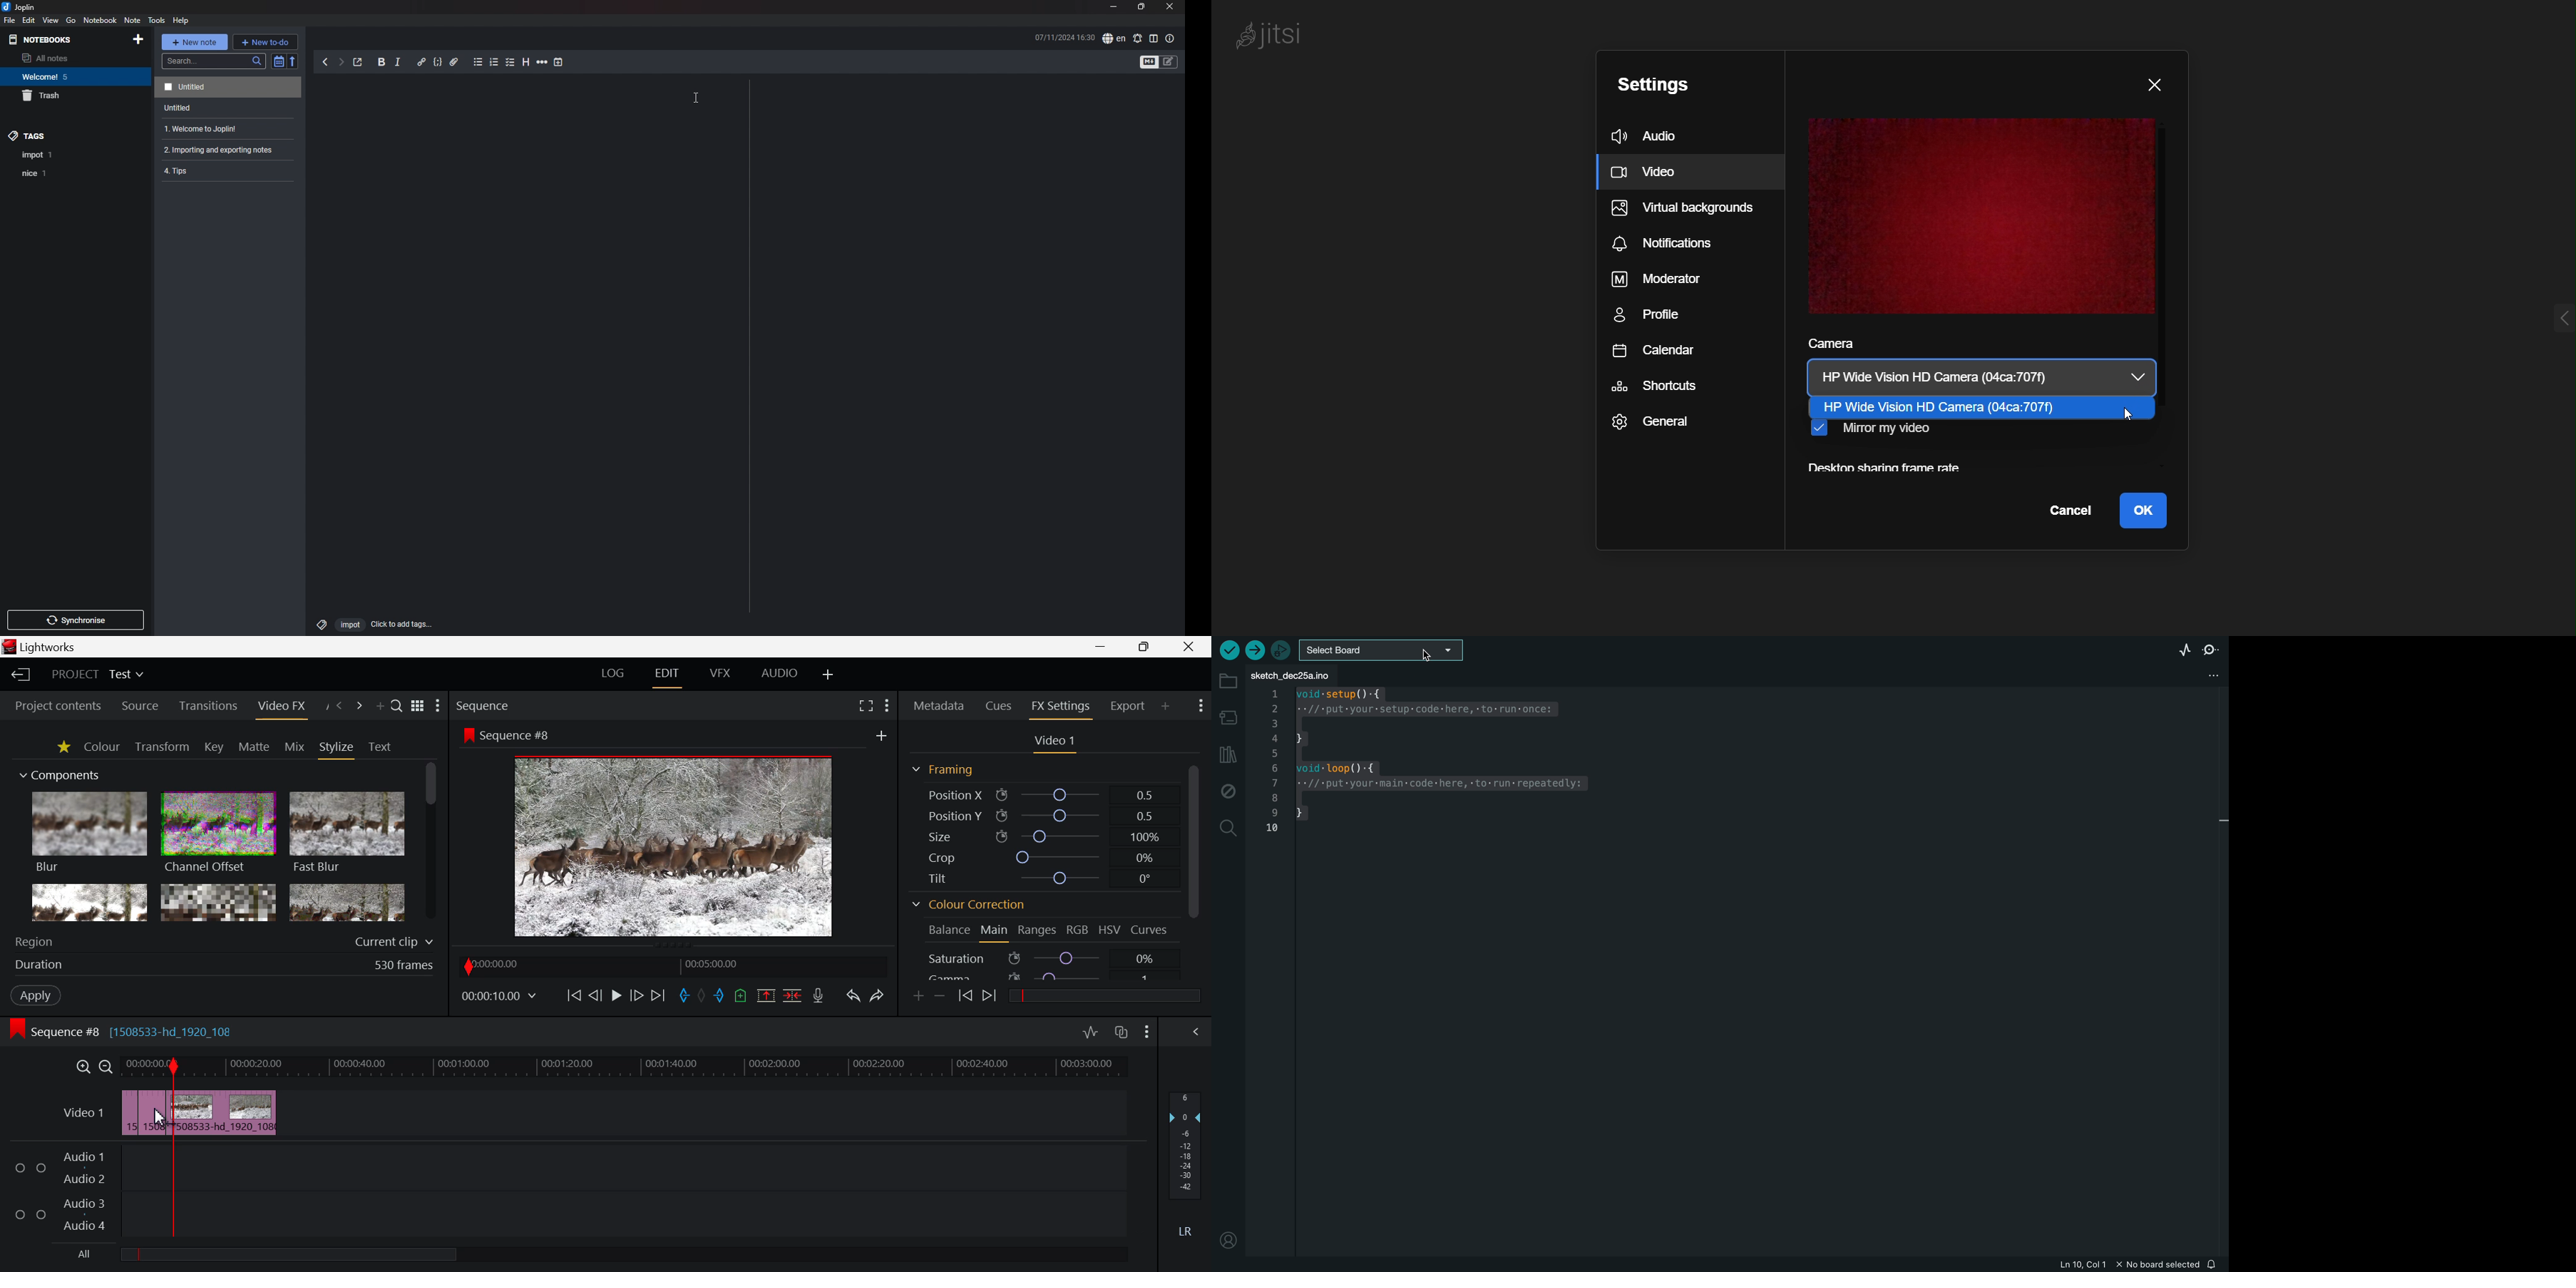  I want to click on add time, so click(559, 62).